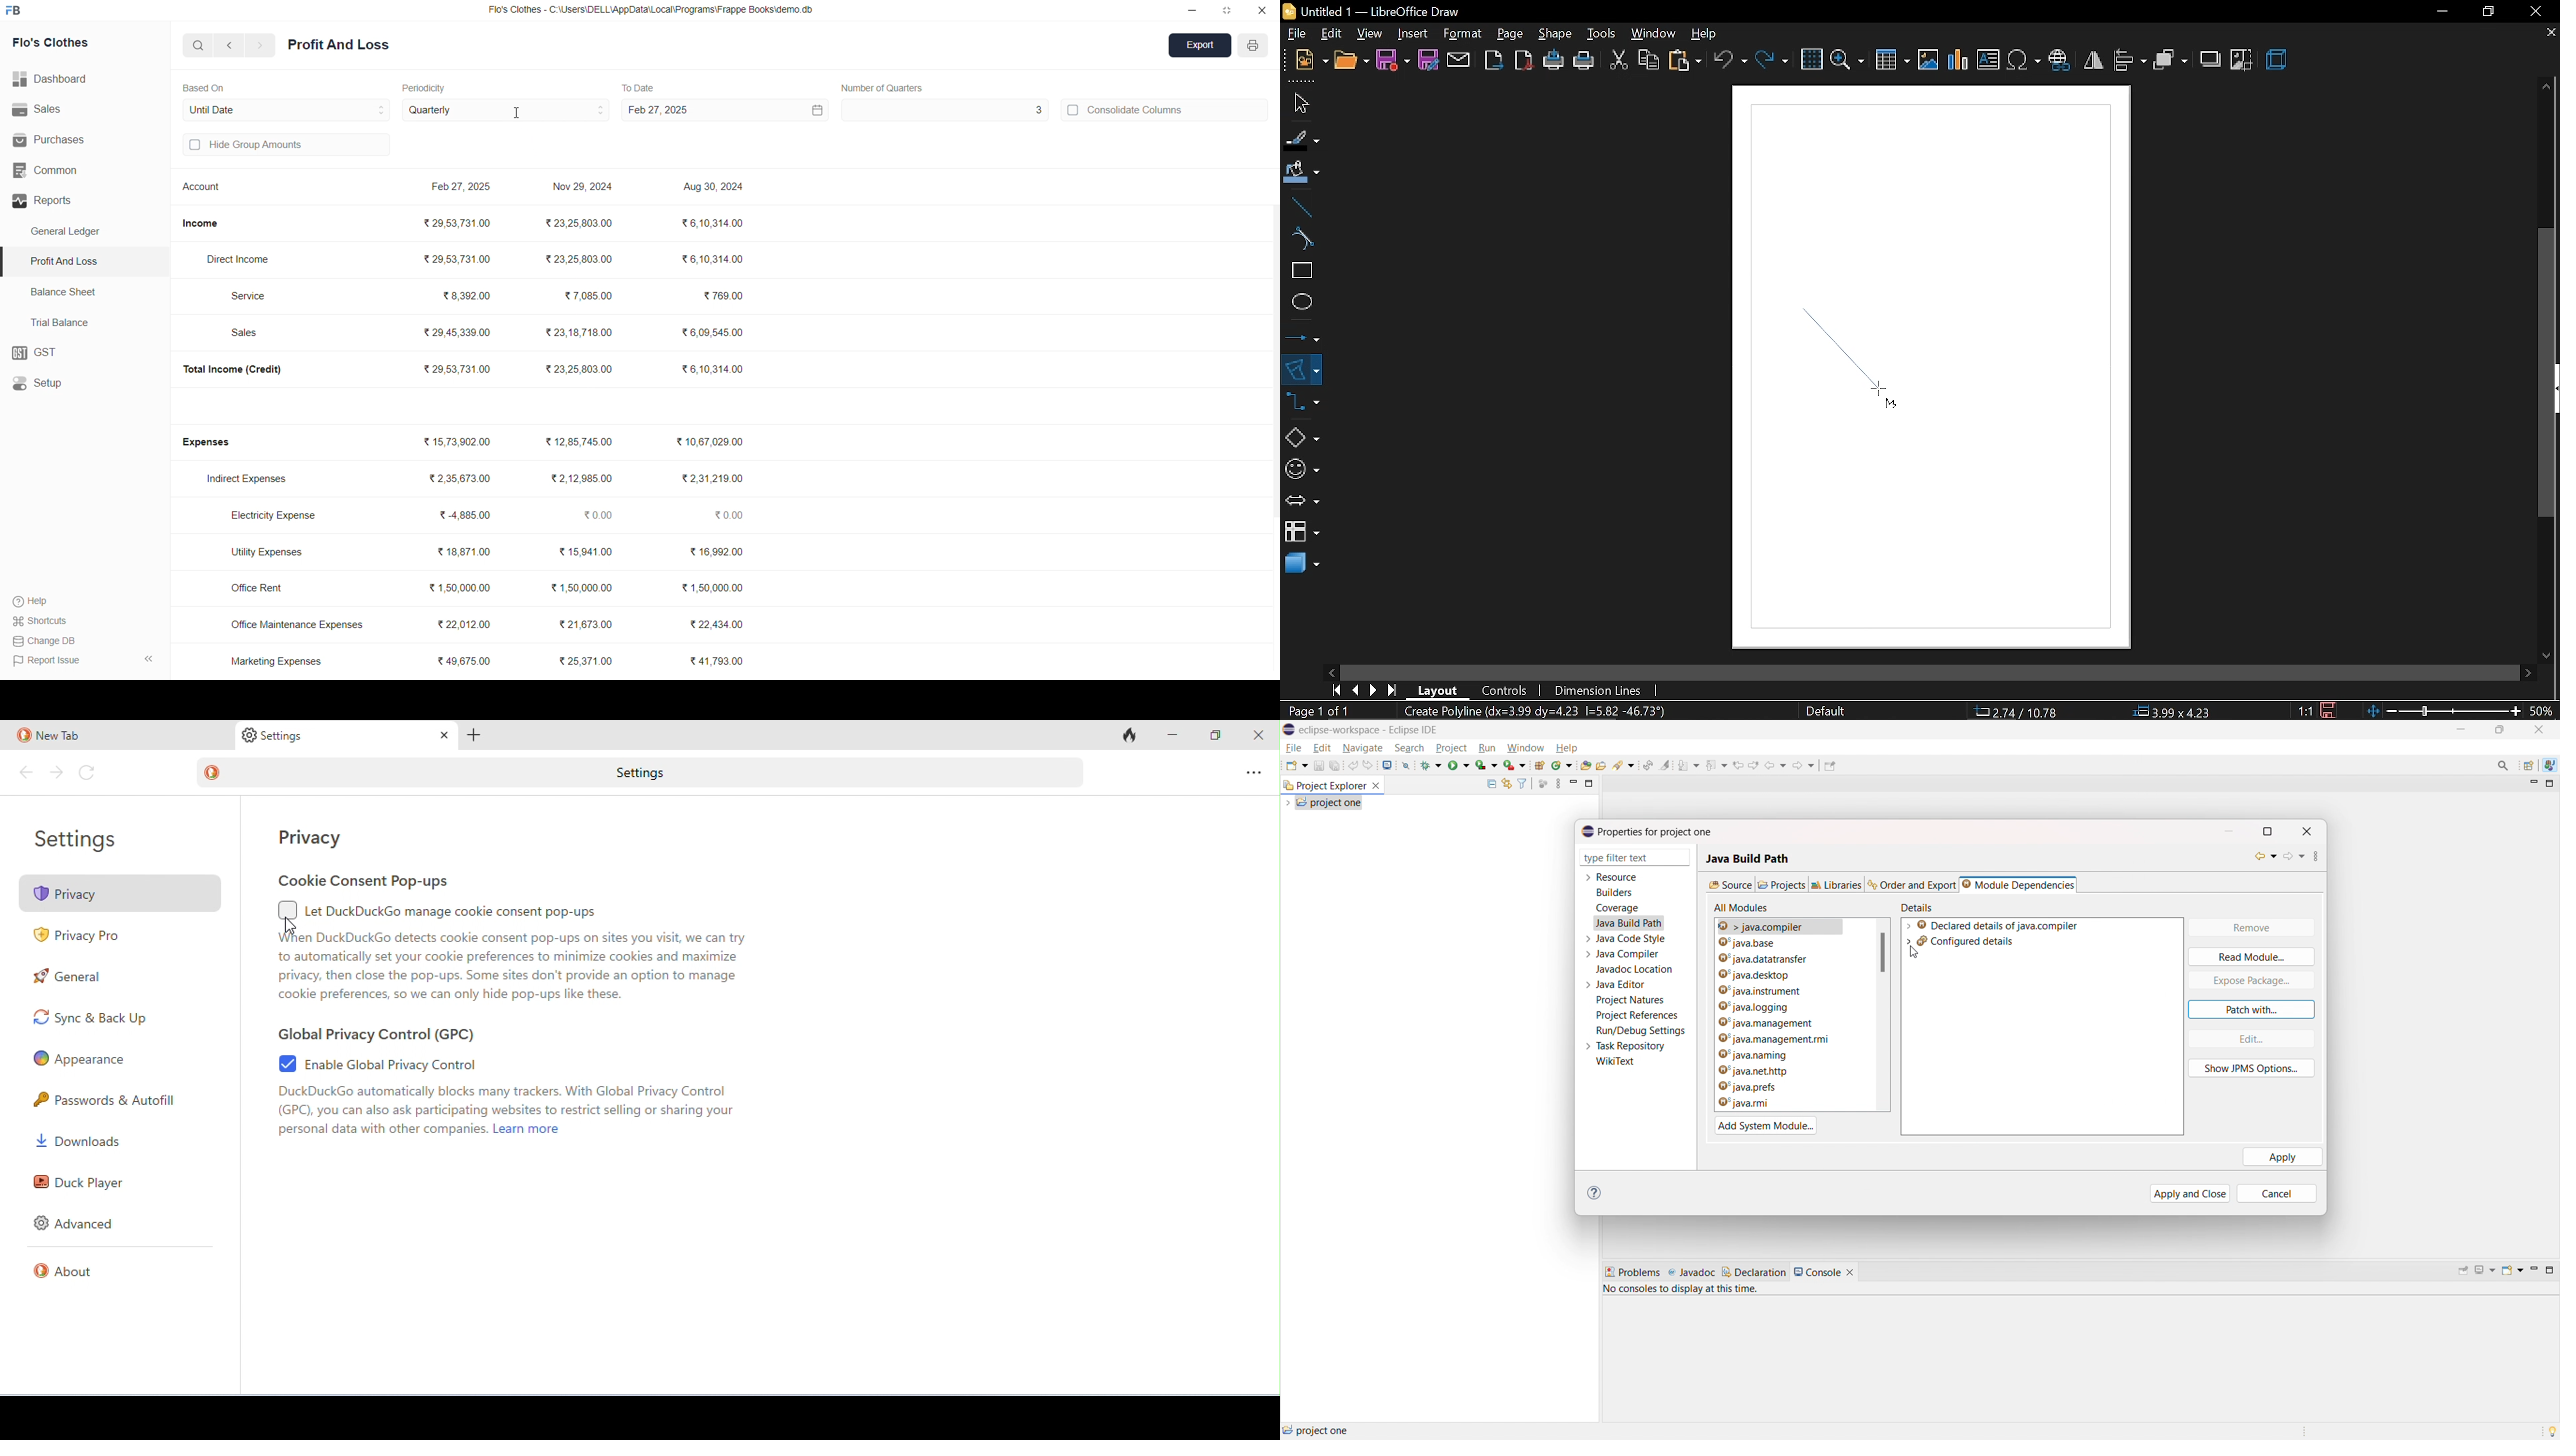 The height and width of the screenshot is (1456, 2576). What do you see at coordinates (1812, 60) in the screenshot?
I see `grid` at bounding box center [1812, 60].